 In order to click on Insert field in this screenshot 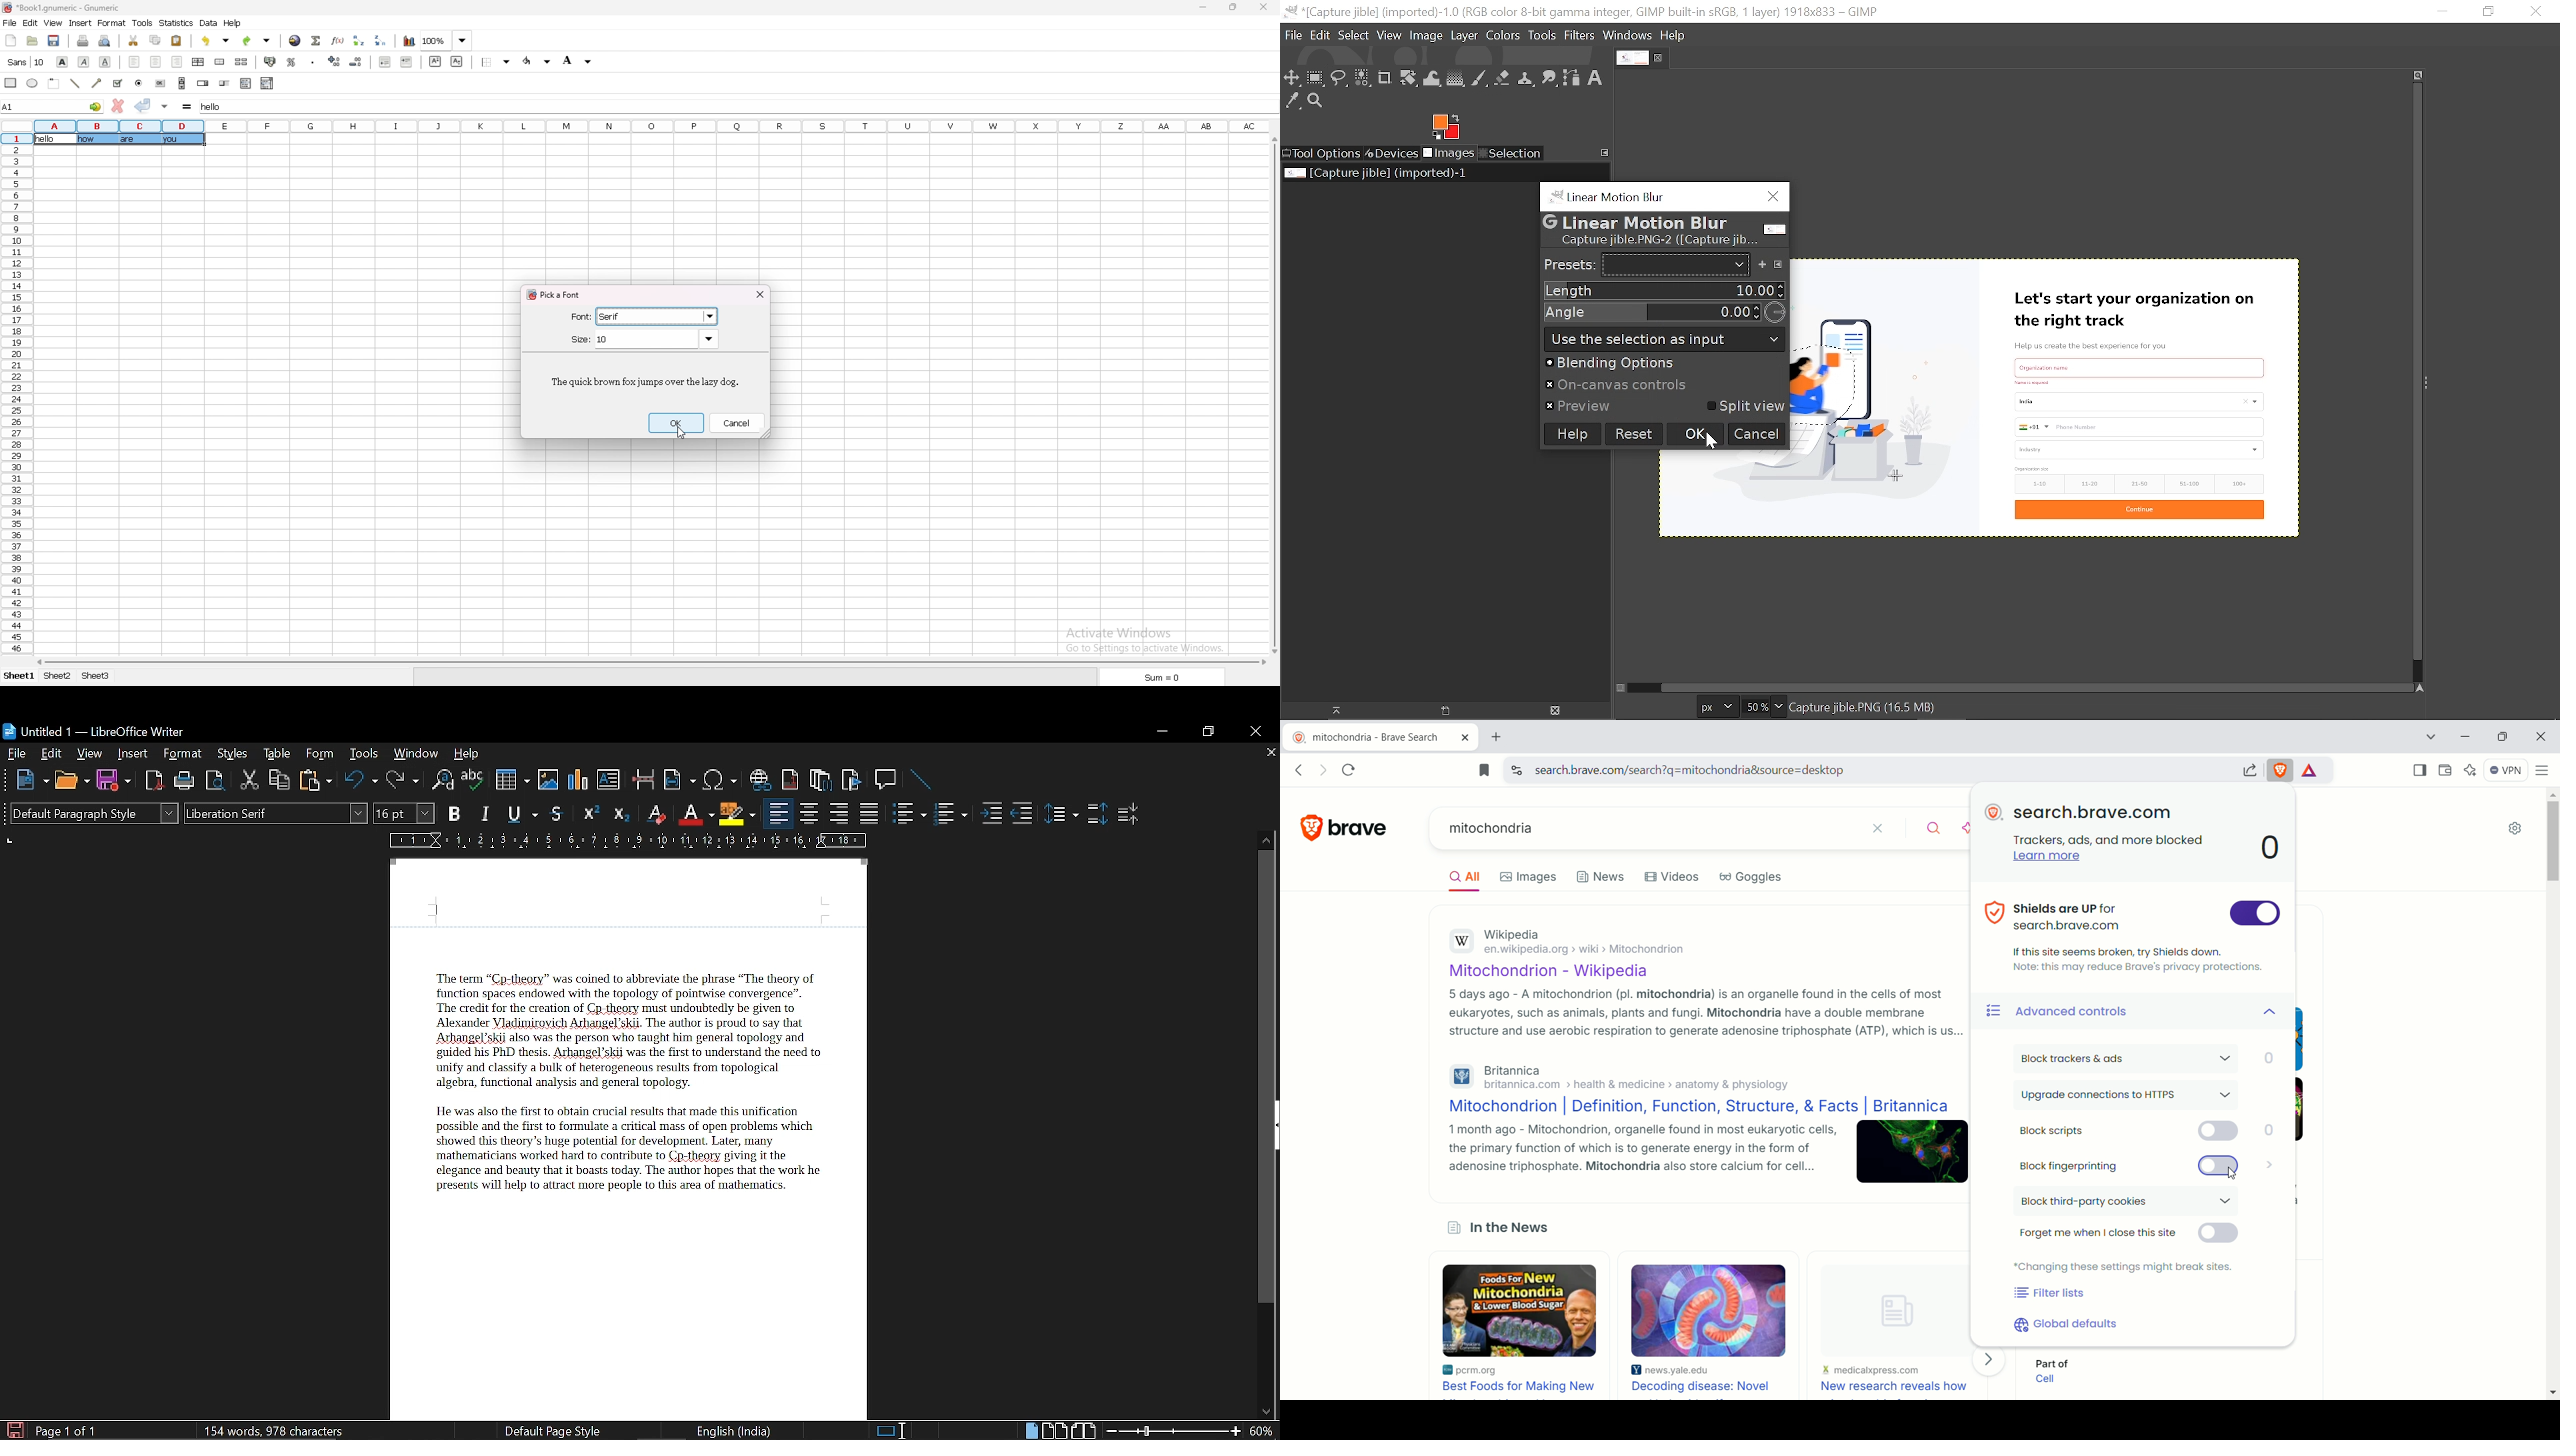, I will do `click(680, 781)`.